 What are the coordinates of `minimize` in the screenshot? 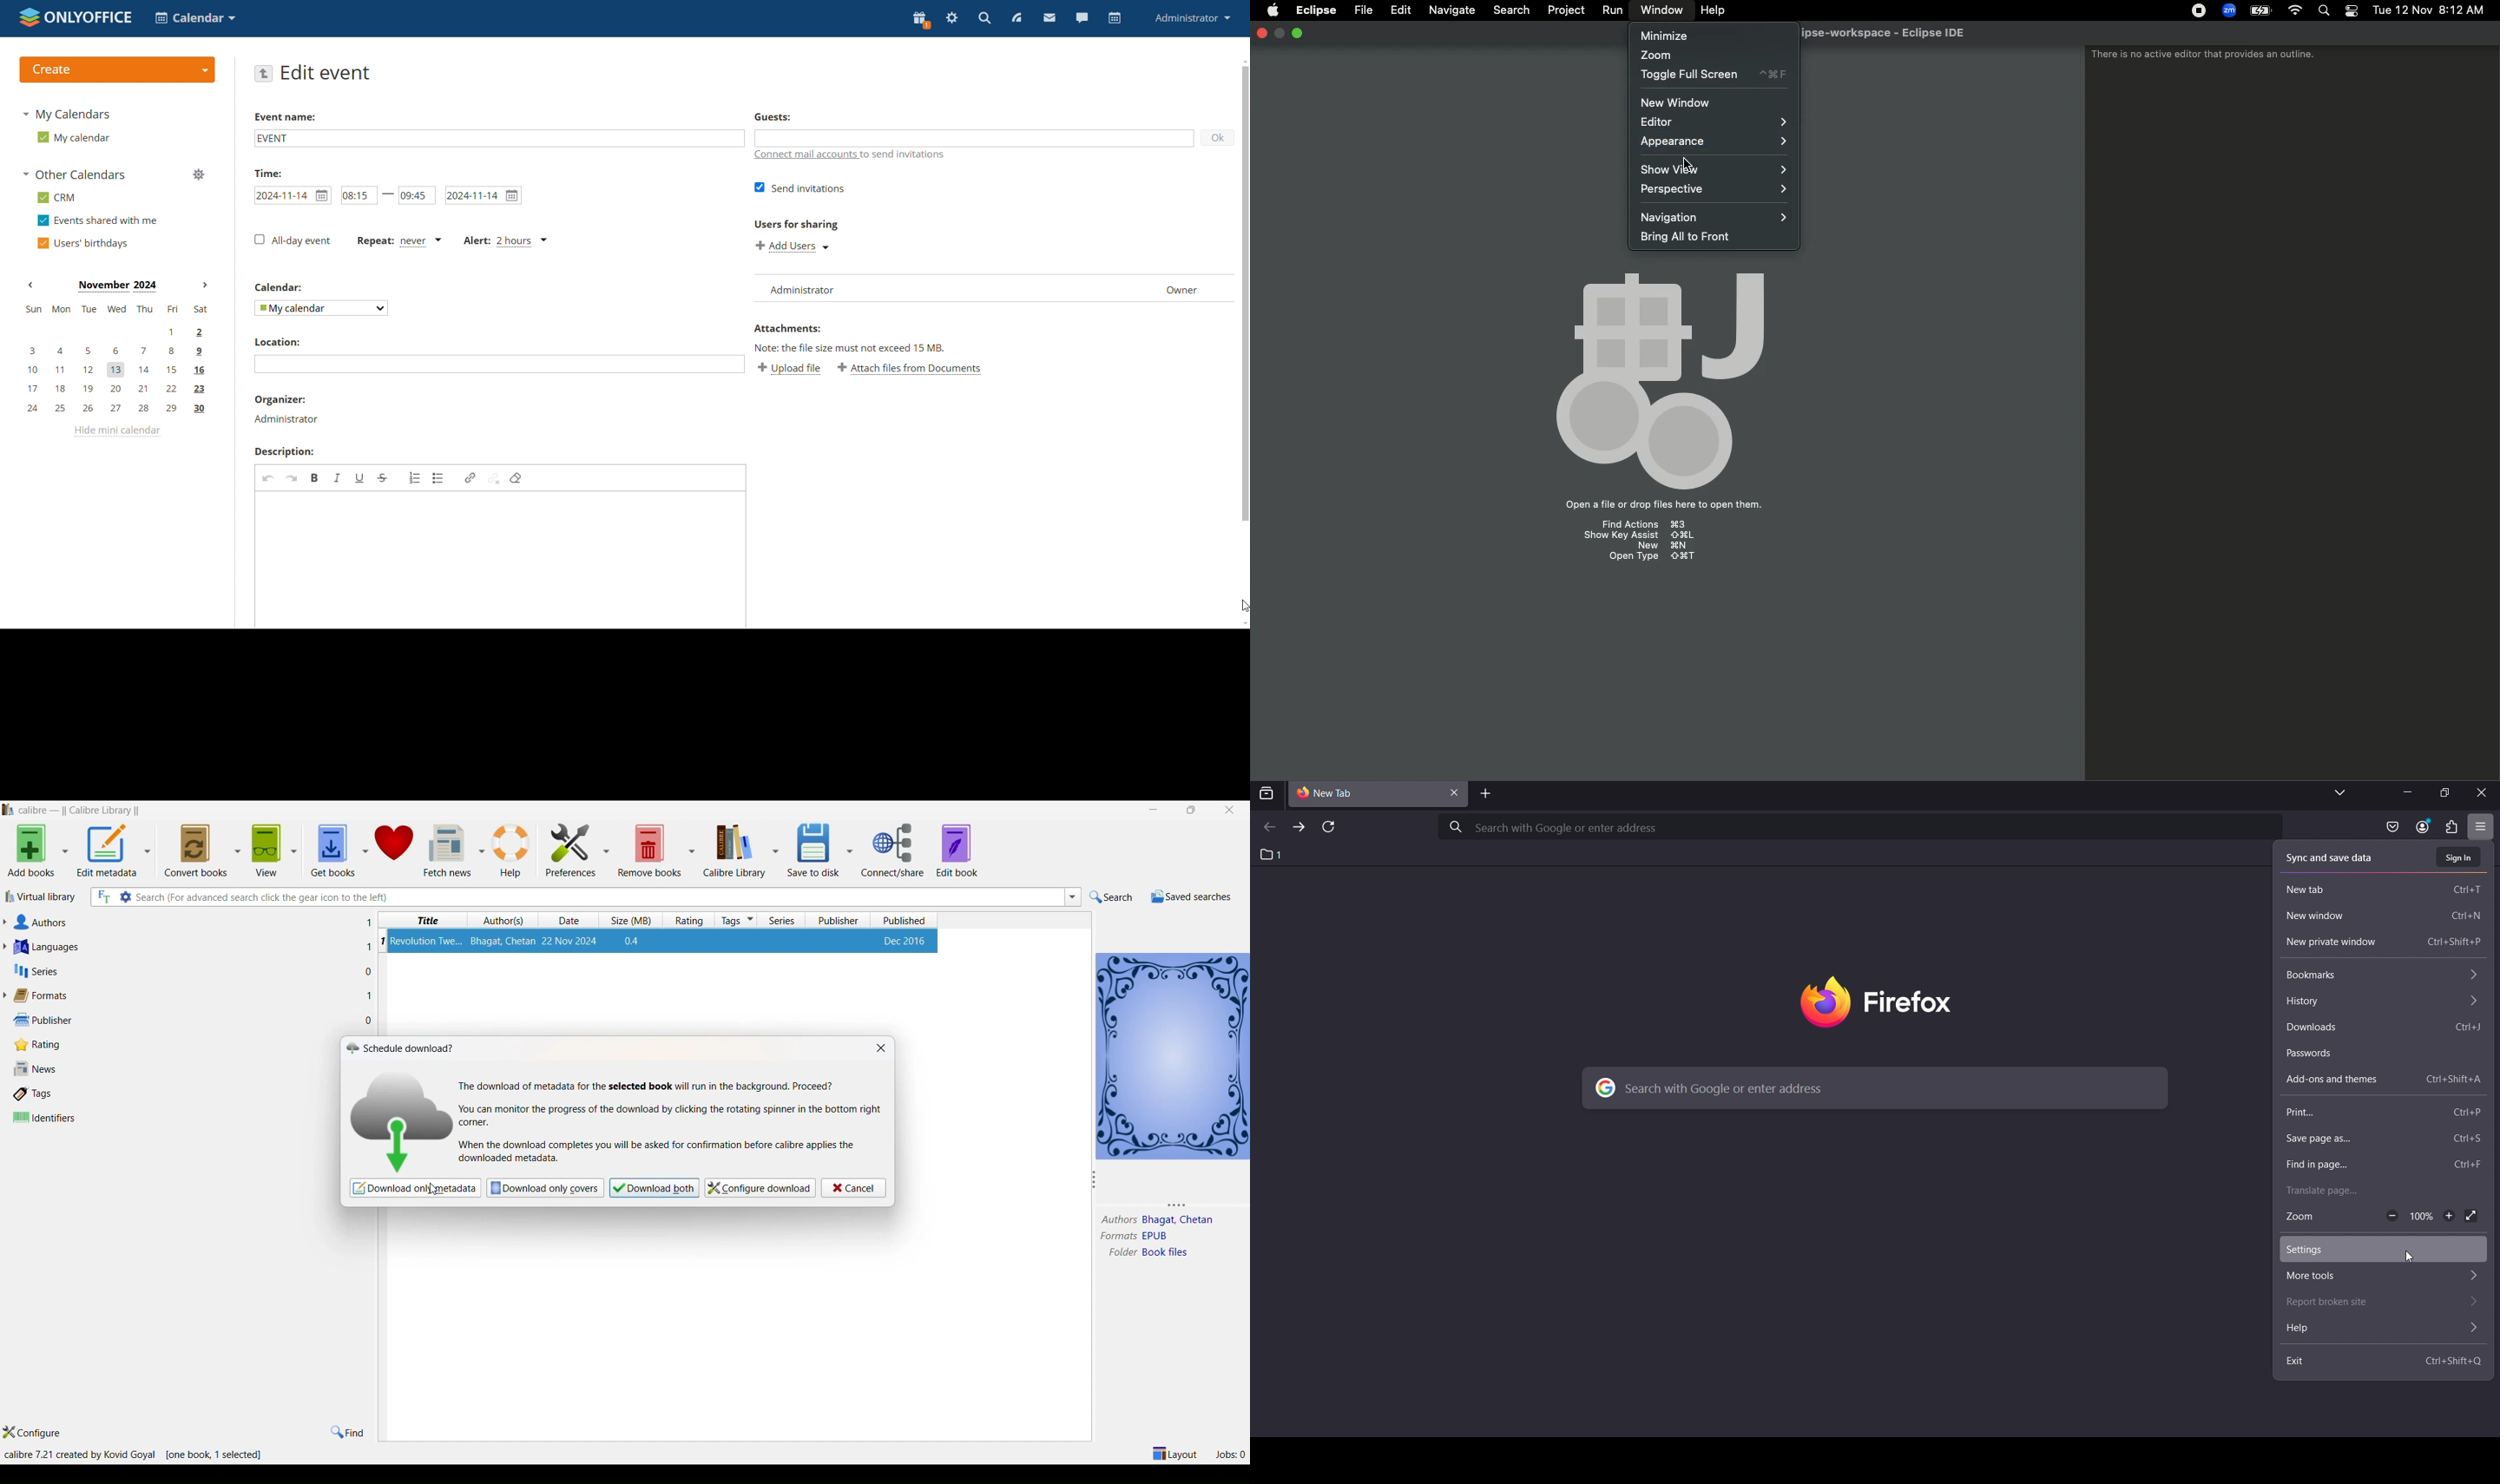 It's located at (2405, 794).